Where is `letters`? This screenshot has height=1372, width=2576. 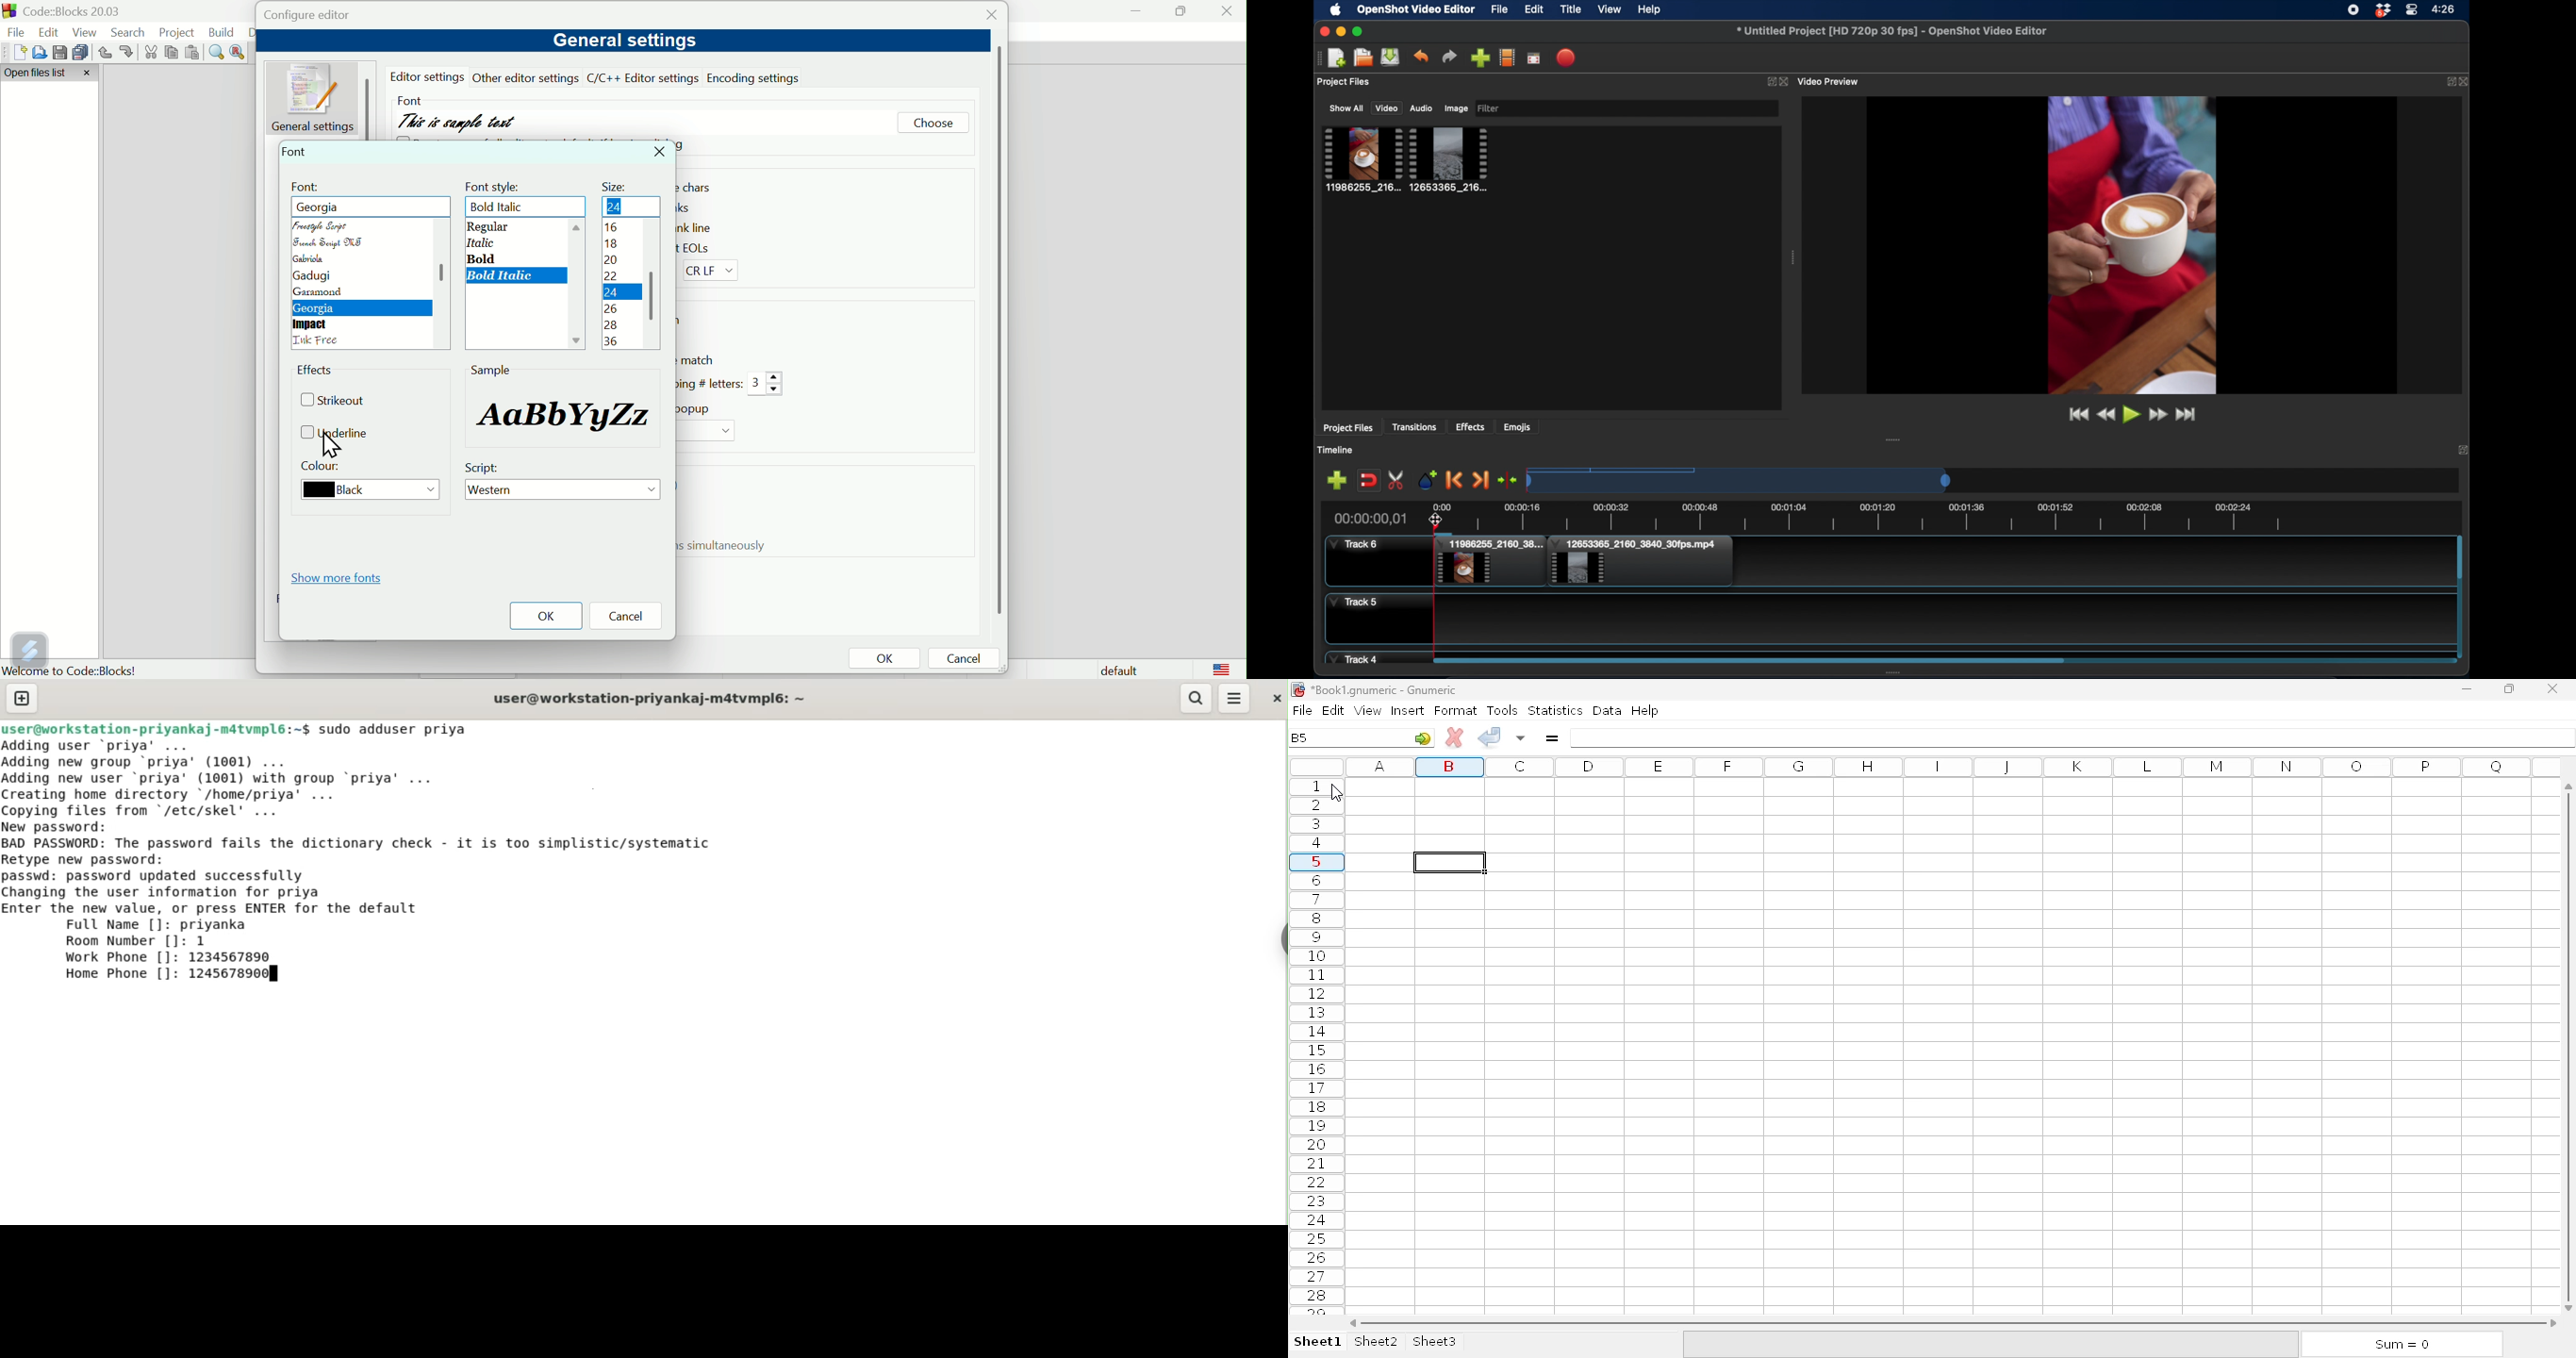
letters is located at coordinates (708, 383).